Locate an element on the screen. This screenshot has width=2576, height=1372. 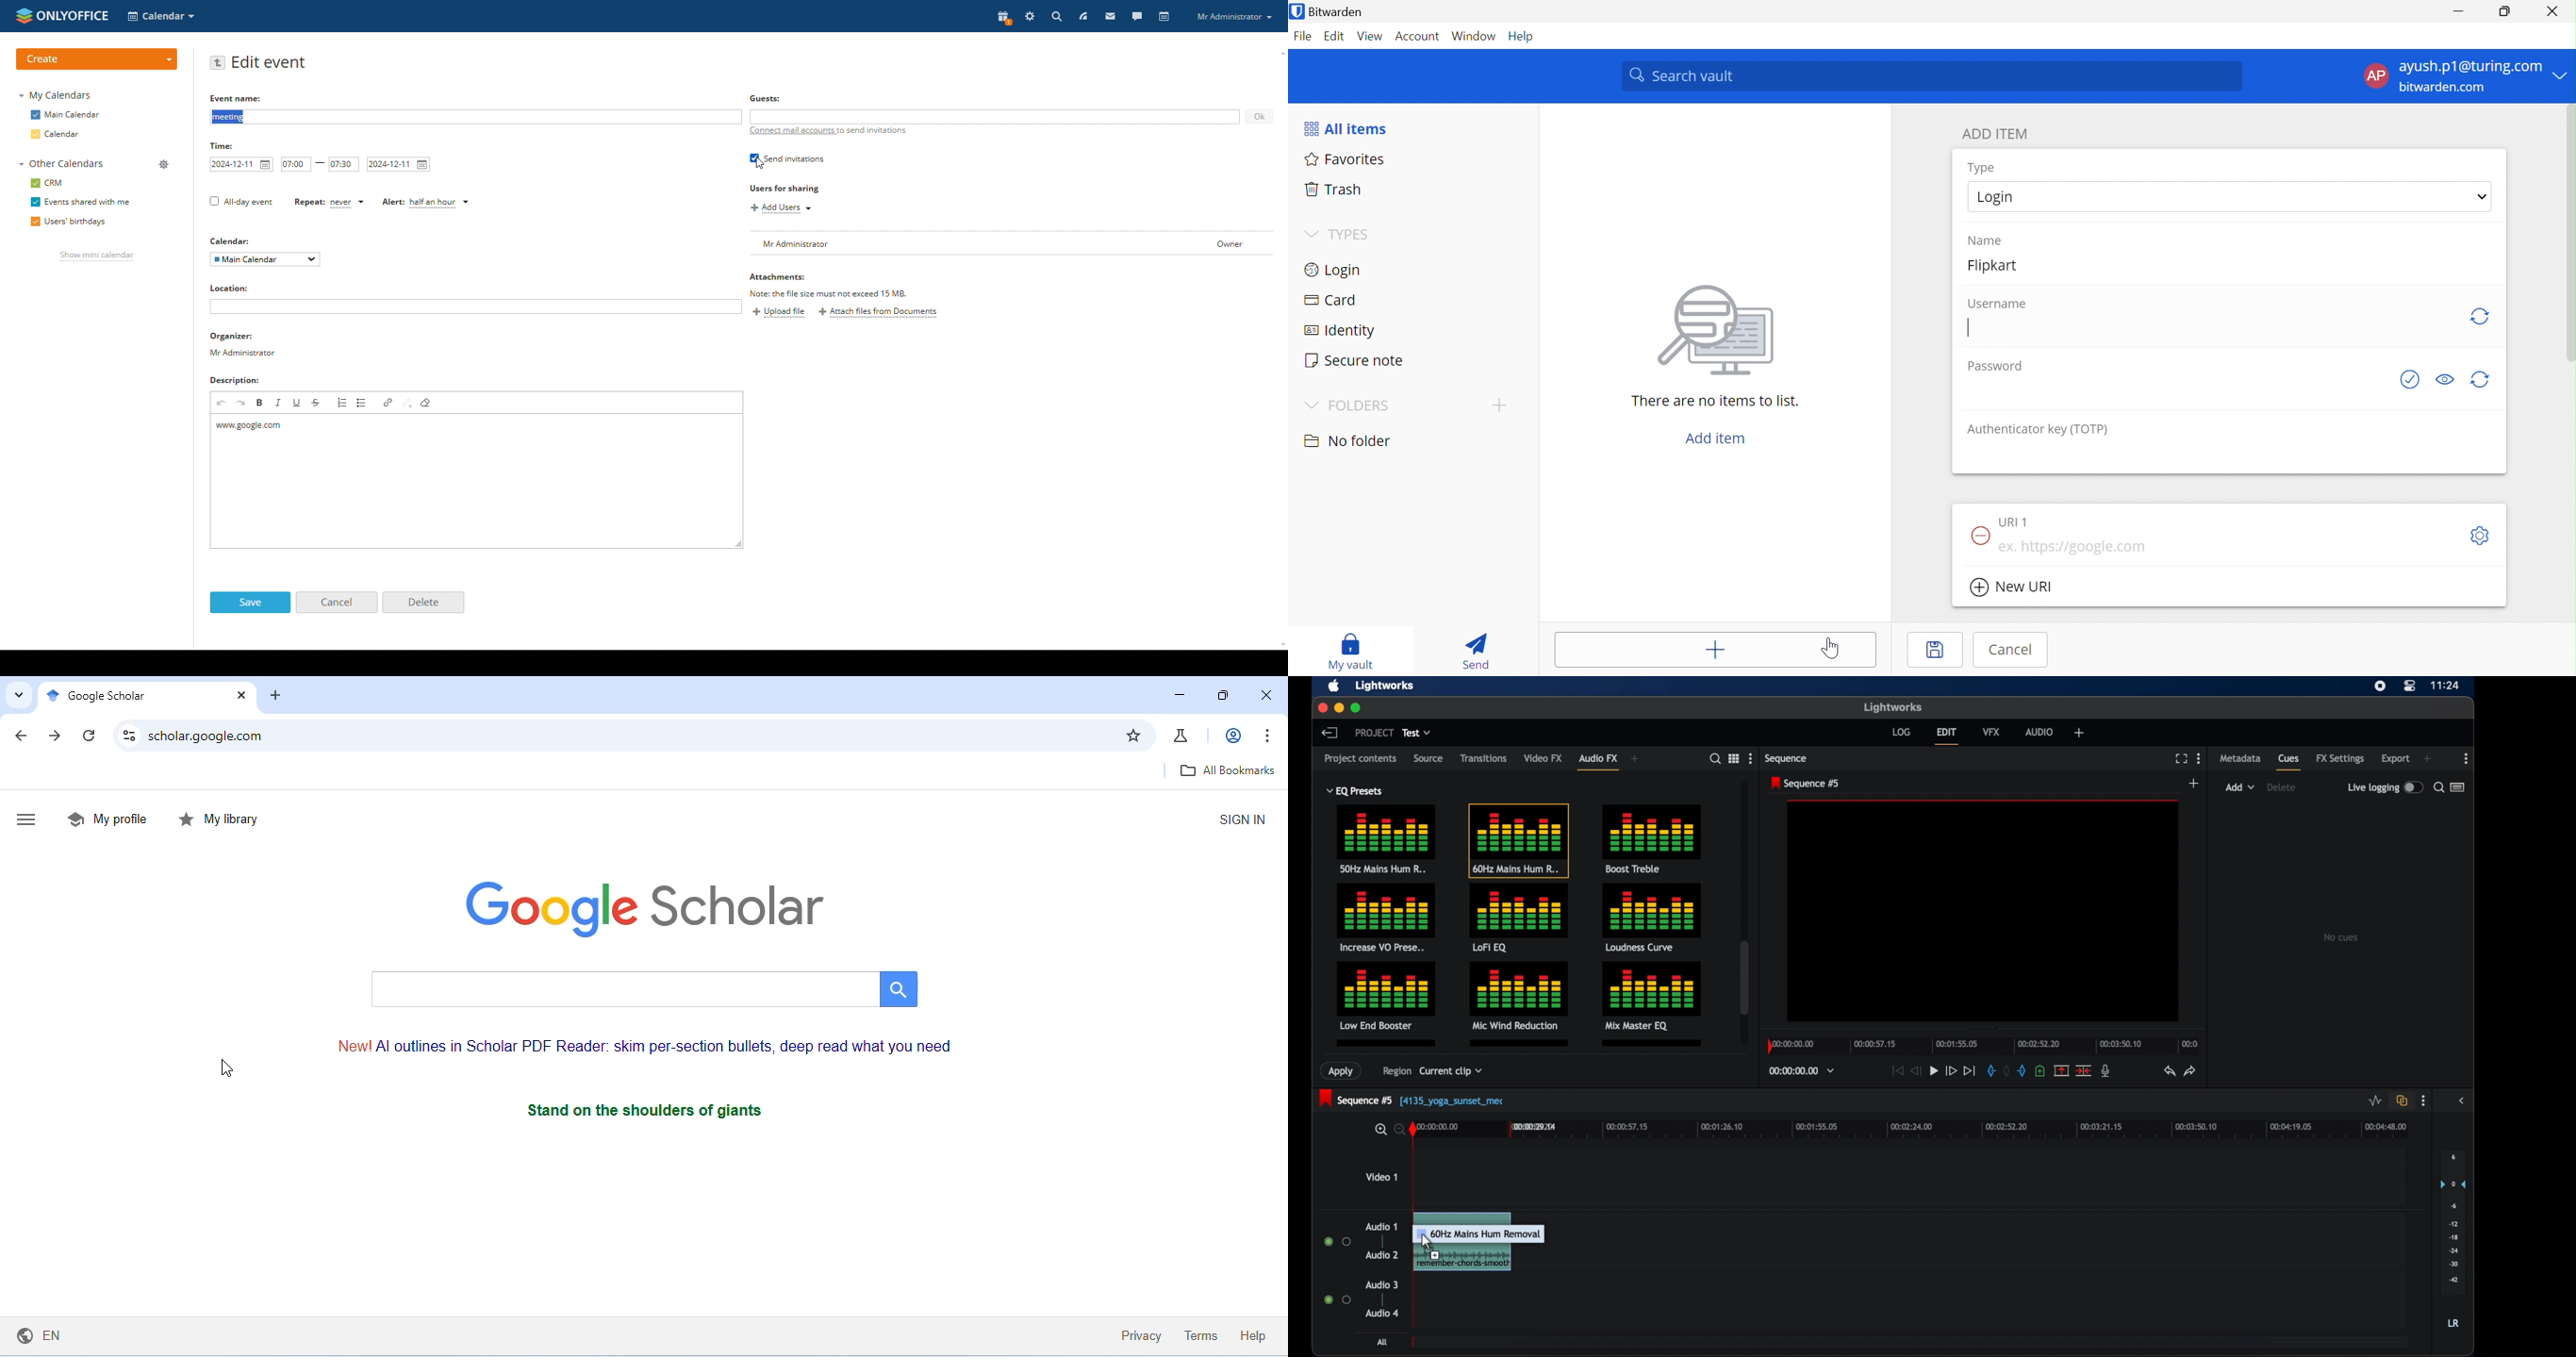
Drop Down is located at coordinates (2482, 195).